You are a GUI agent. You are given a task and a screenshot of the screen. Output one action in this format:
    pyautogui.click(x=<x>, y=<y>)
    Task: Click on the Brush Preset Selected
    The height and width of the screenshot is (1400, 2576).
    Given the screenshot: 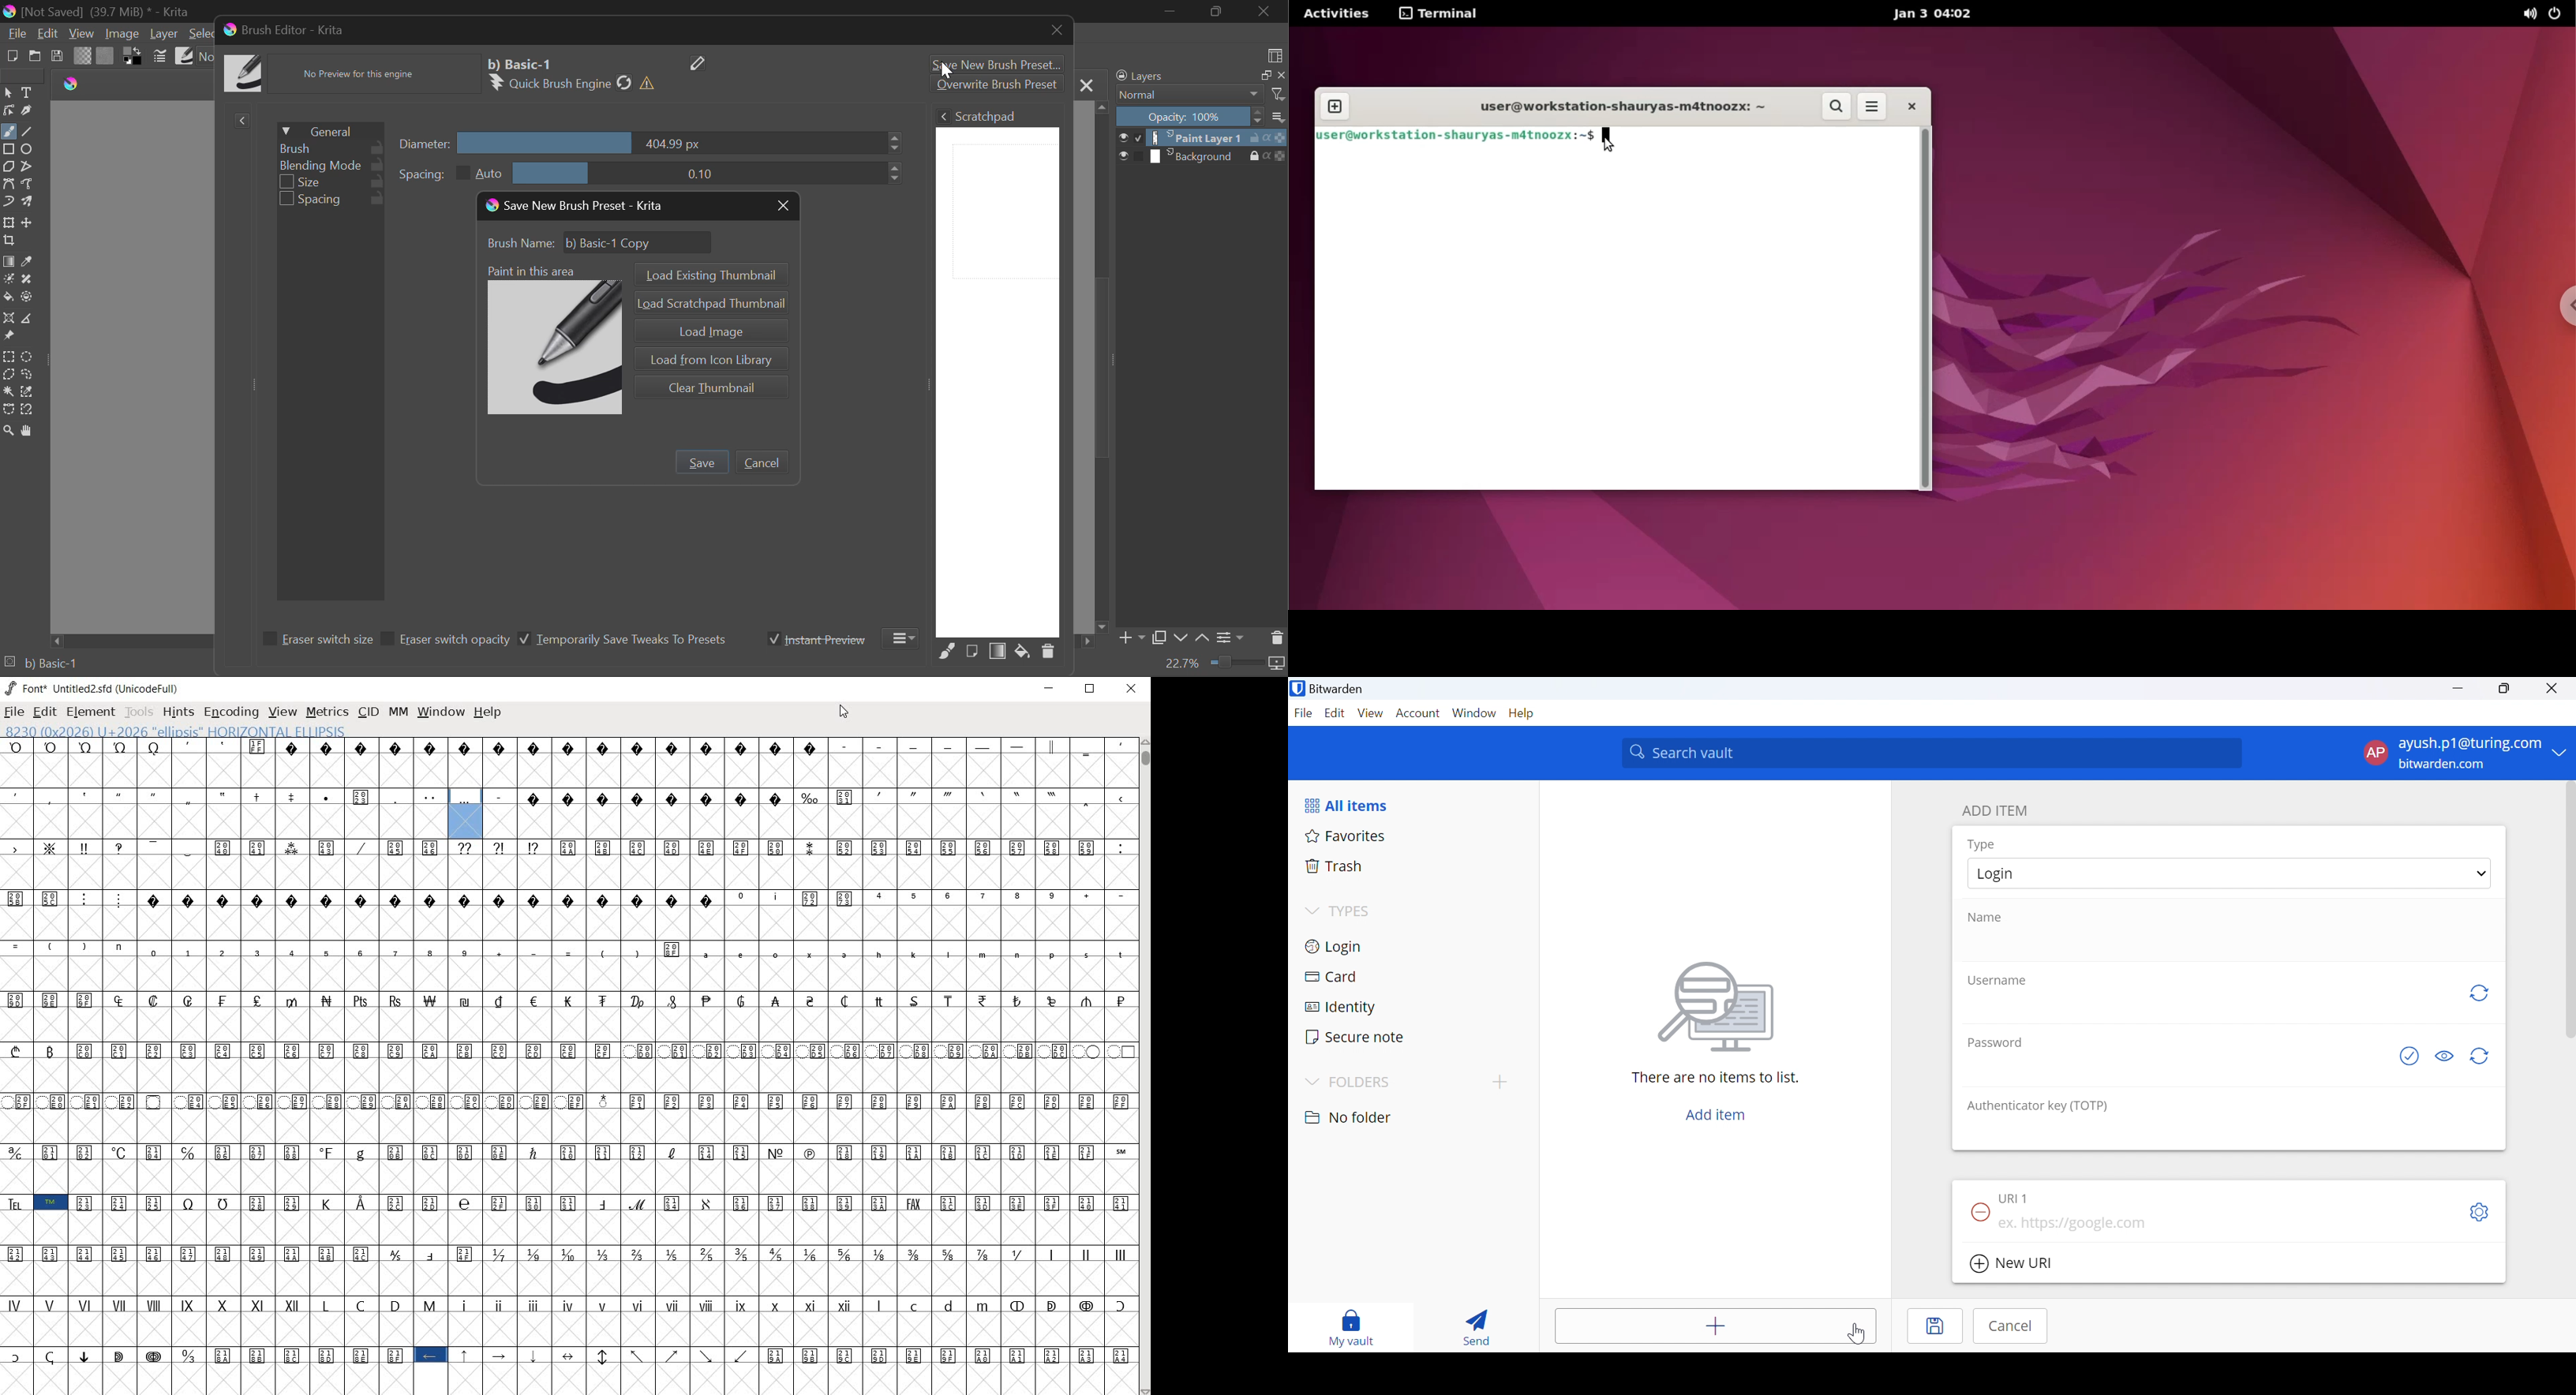 What is the action you would take?
    pyautogui.click(x=40, y=666)
    